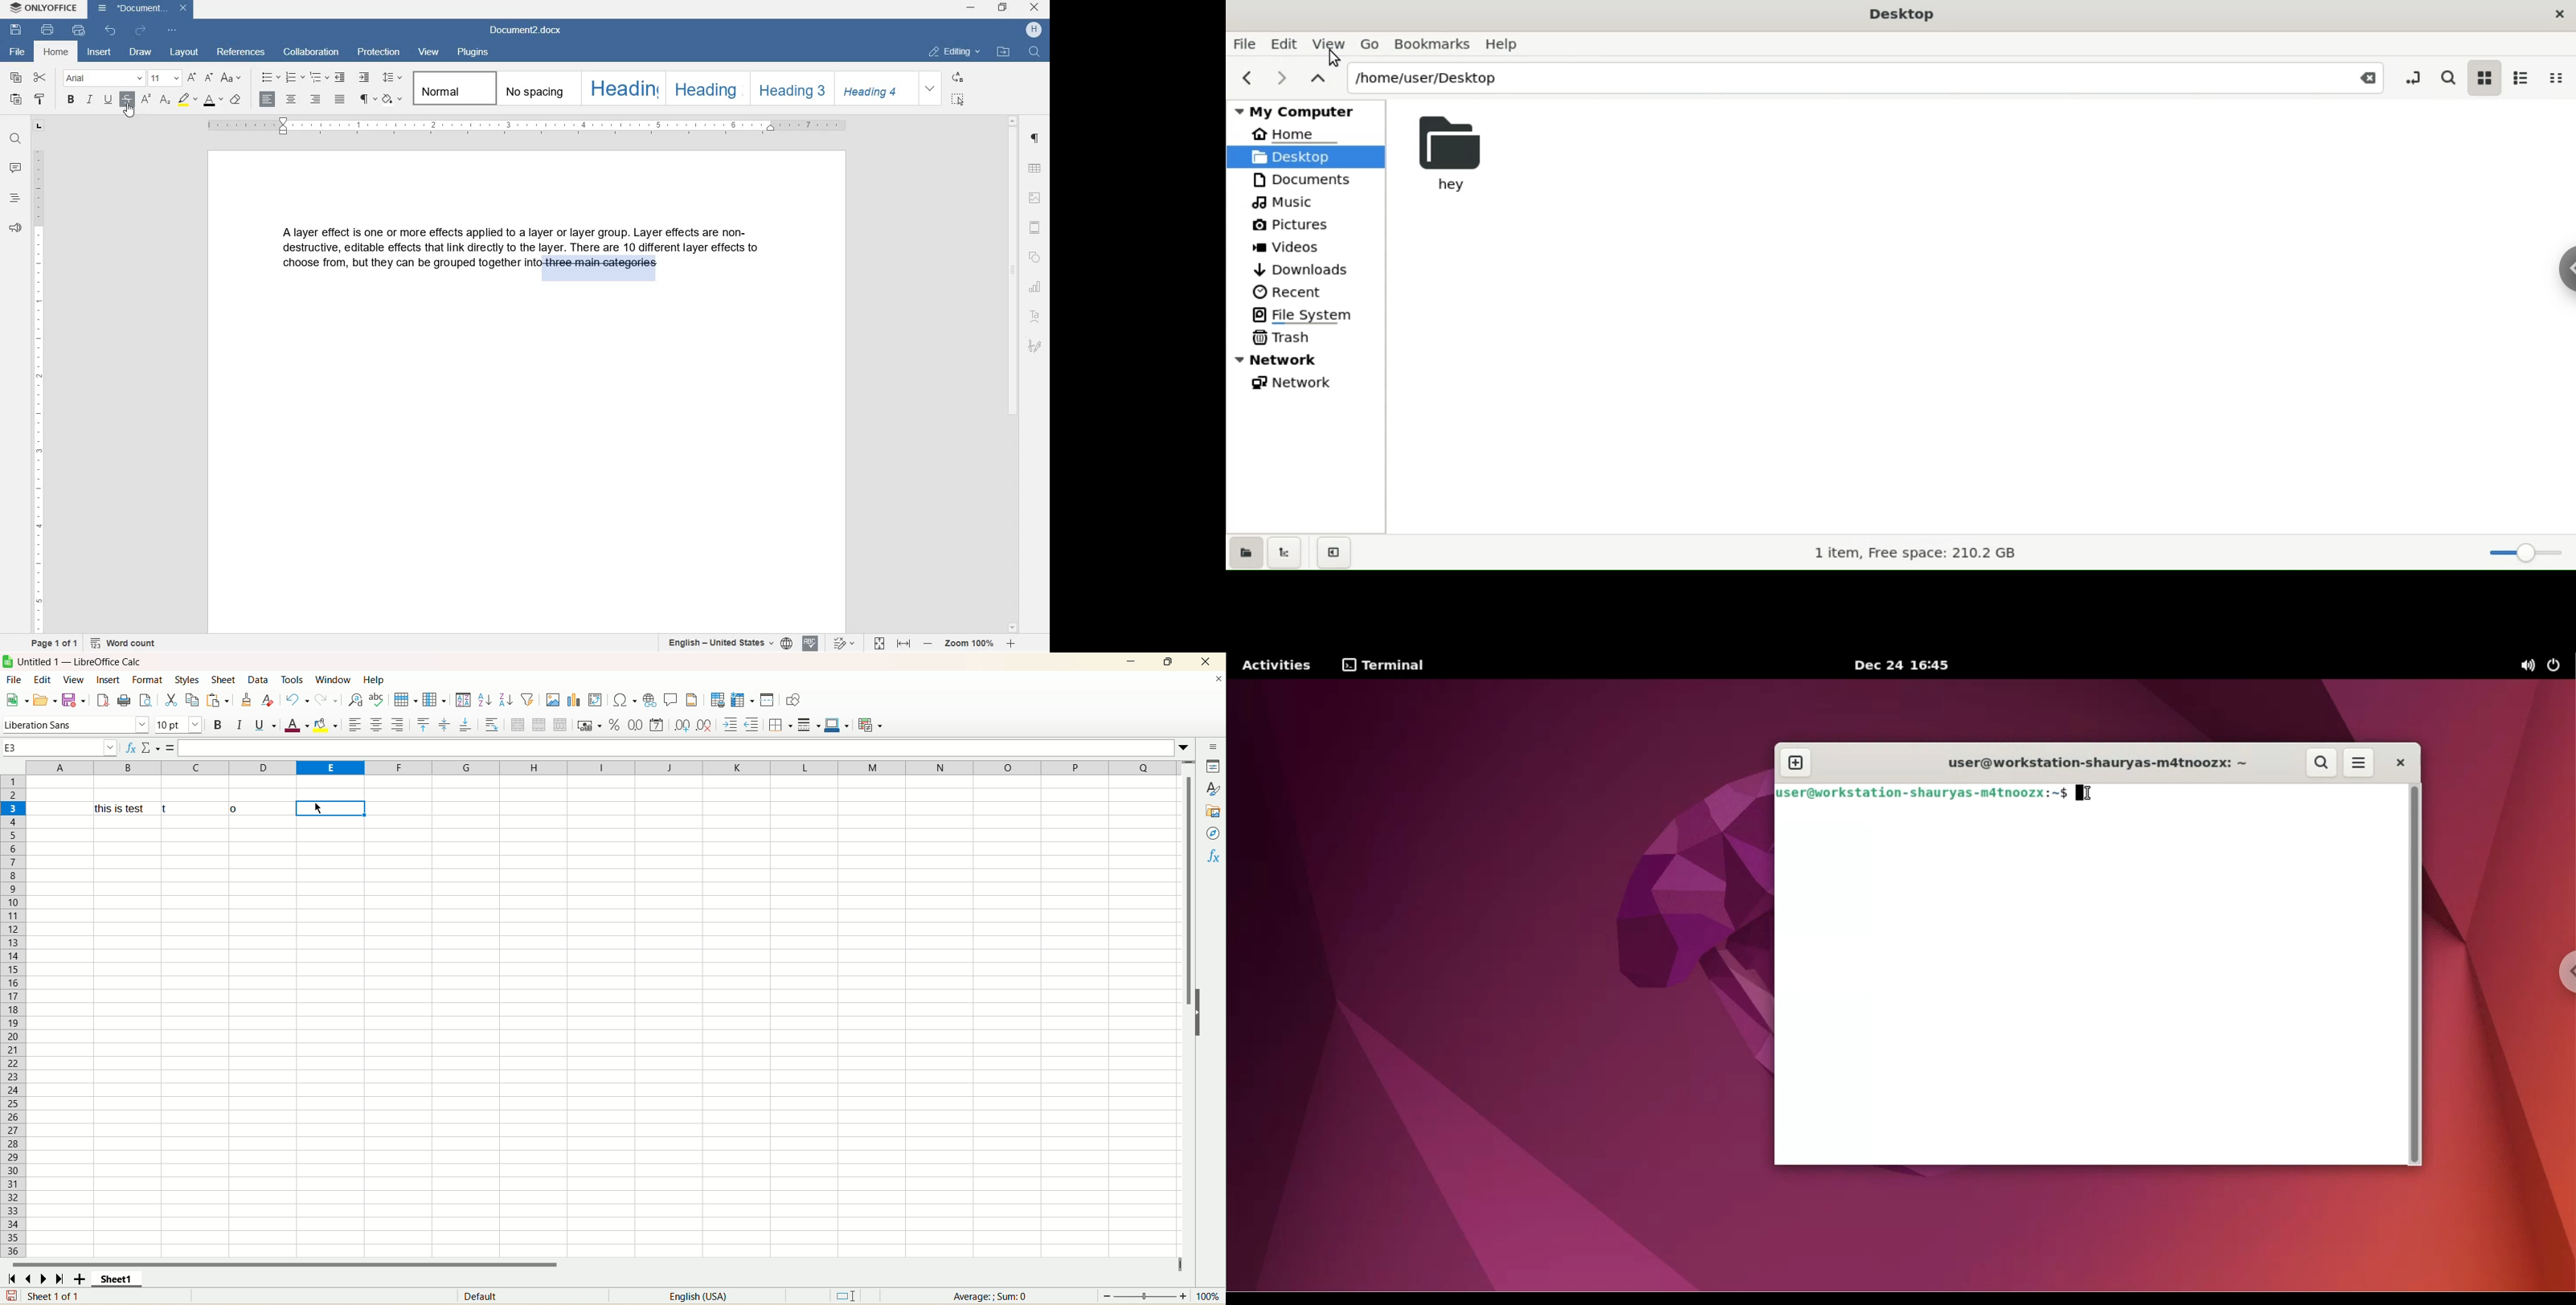 The width and height of the screenshot is (2576, 1316). What do you see at coordinates (2561, 77) in the screenshot?
I see `compact view` at bounding box center [2561, 77].